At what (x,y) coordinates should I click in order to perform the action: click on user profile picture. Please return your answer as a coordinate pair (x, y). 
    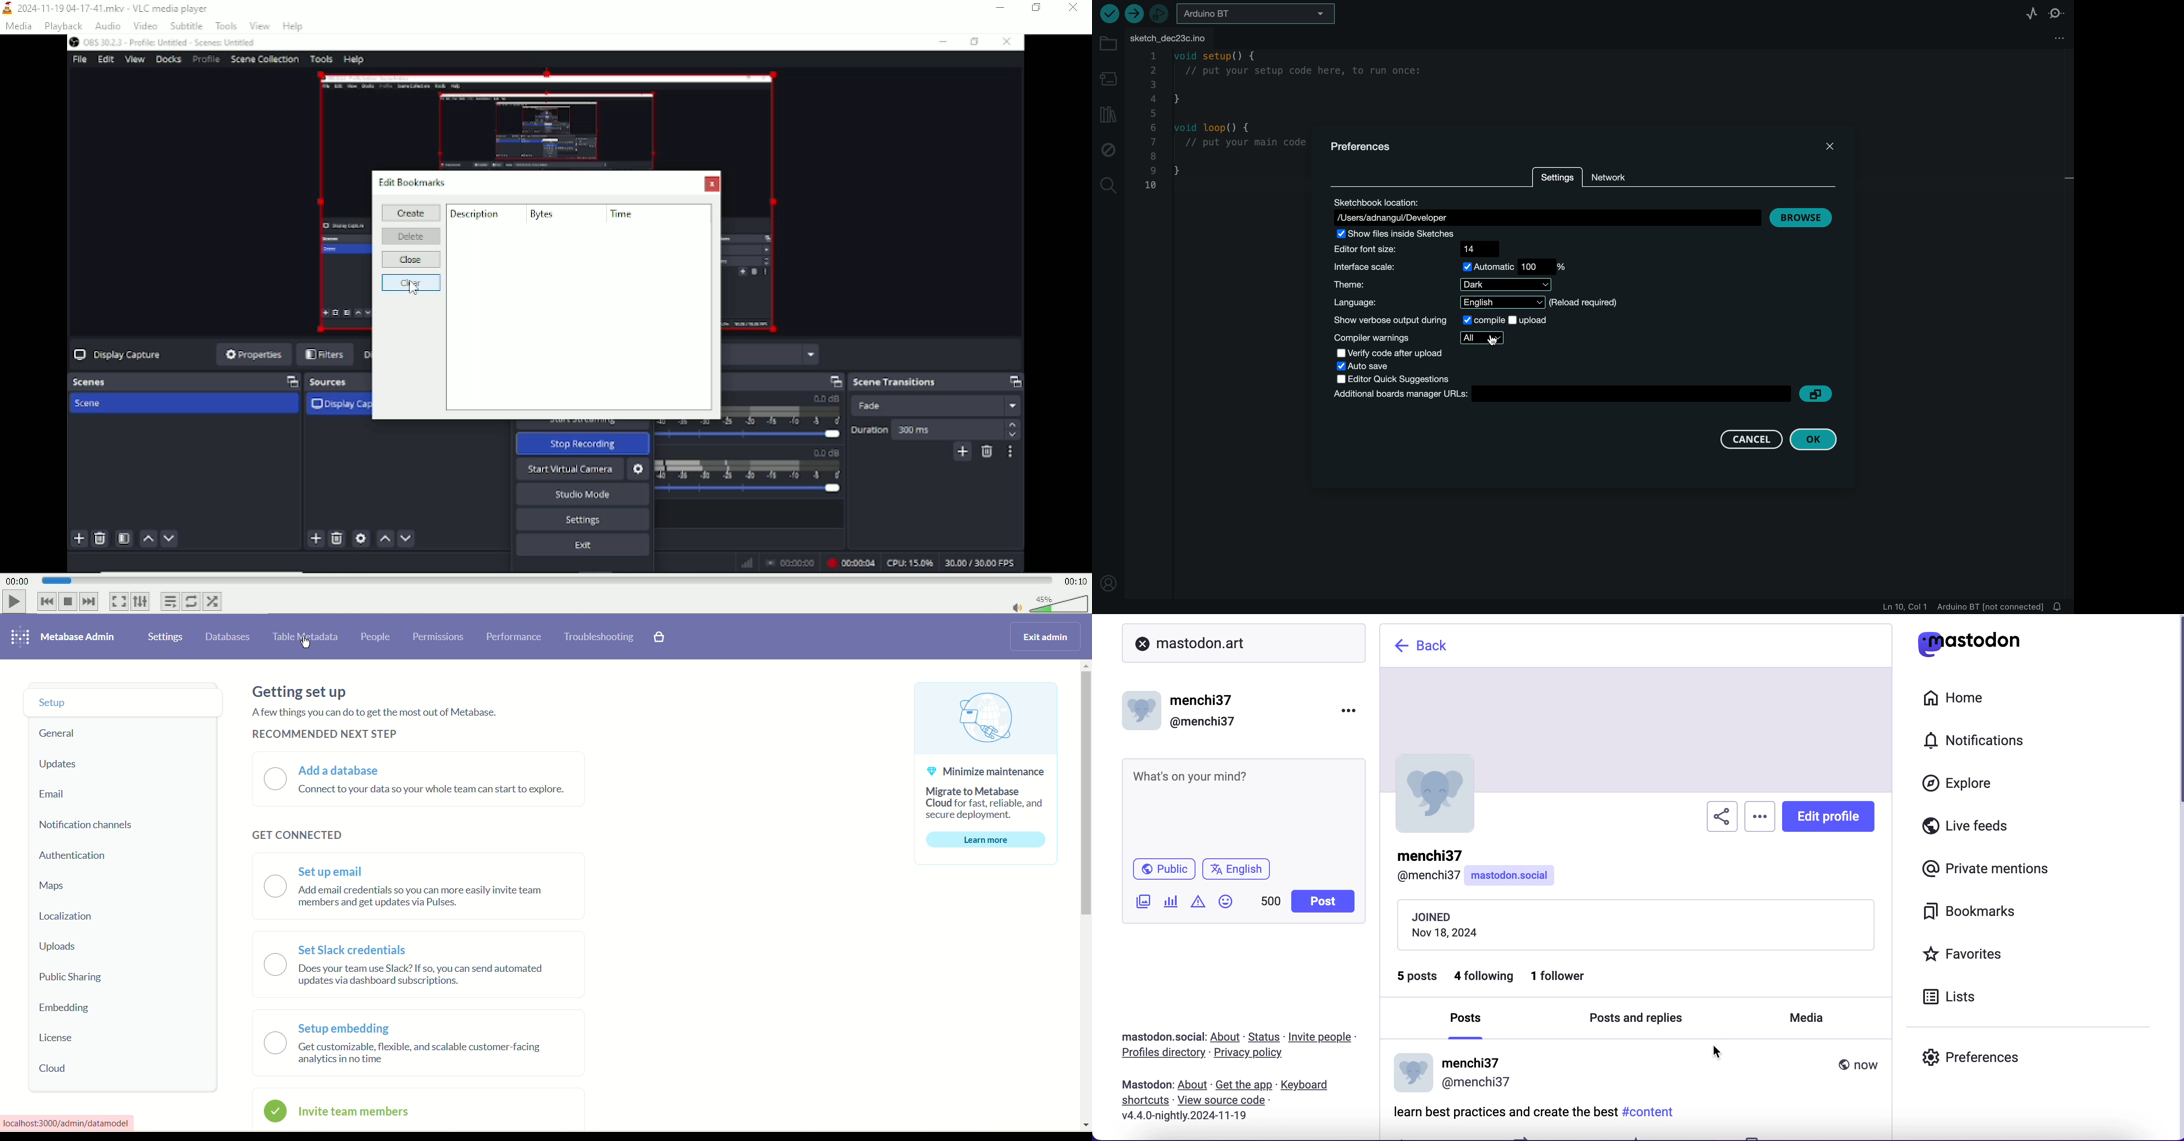
    Looking at the image, I should click on (1435, 791).